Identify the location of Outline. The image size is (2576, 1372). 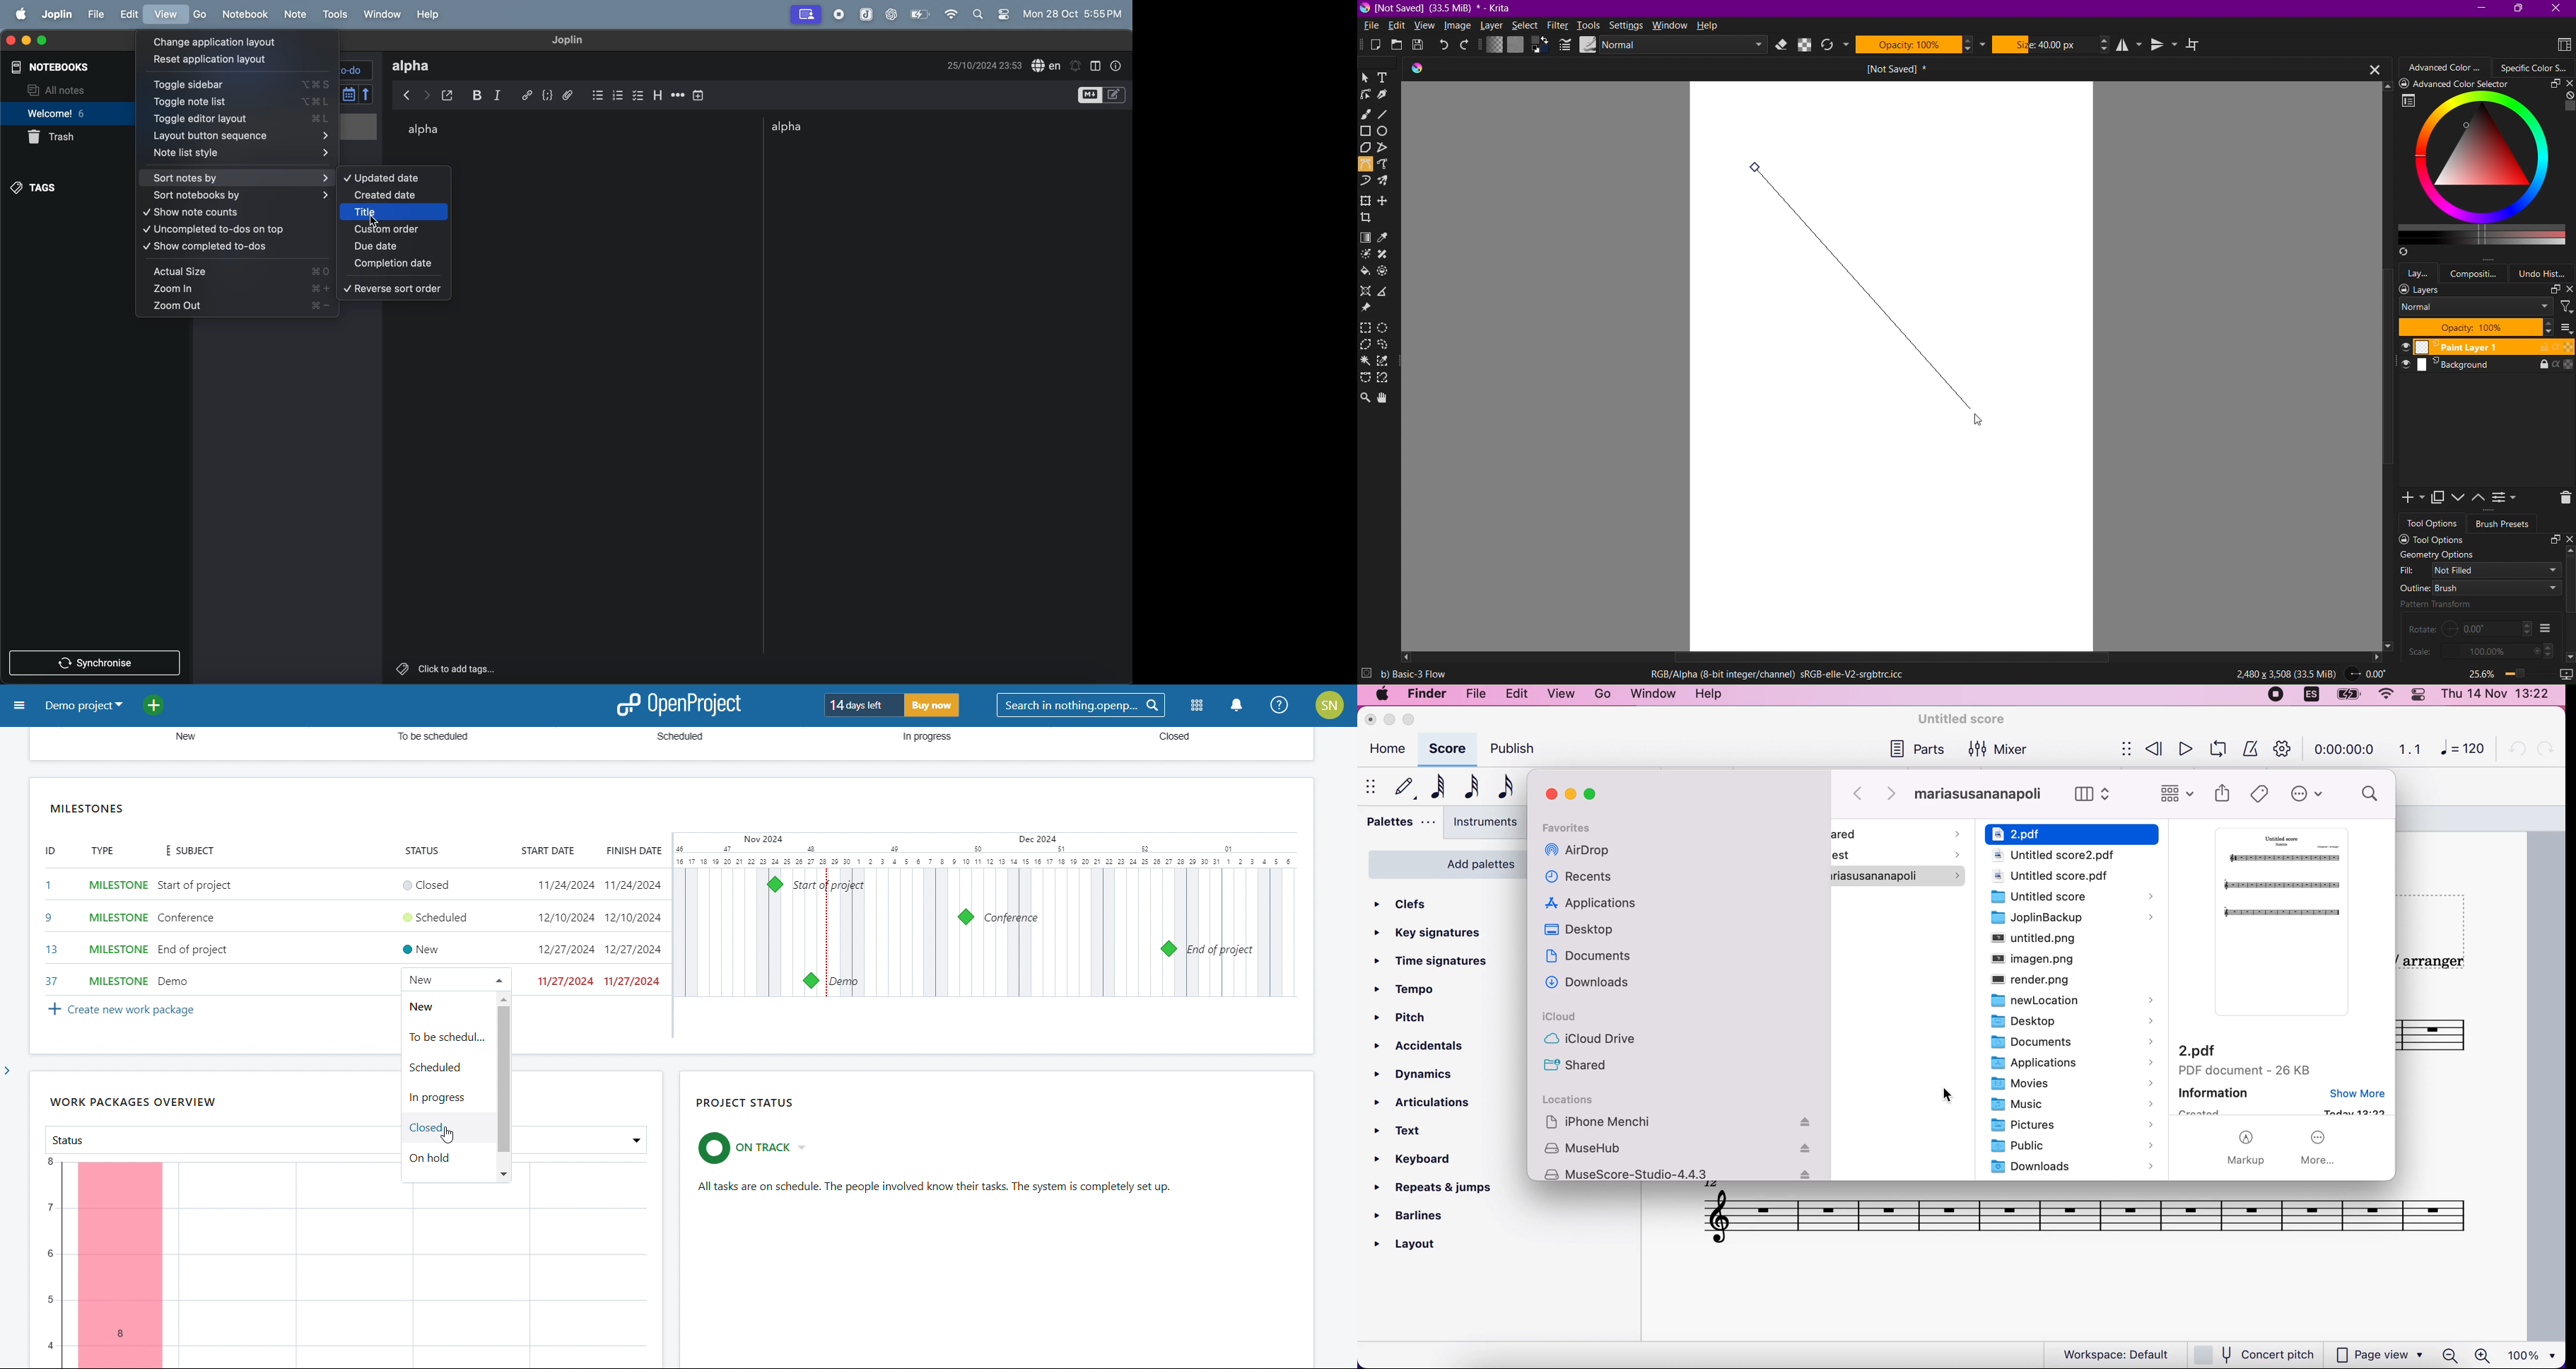
(2480, 587).